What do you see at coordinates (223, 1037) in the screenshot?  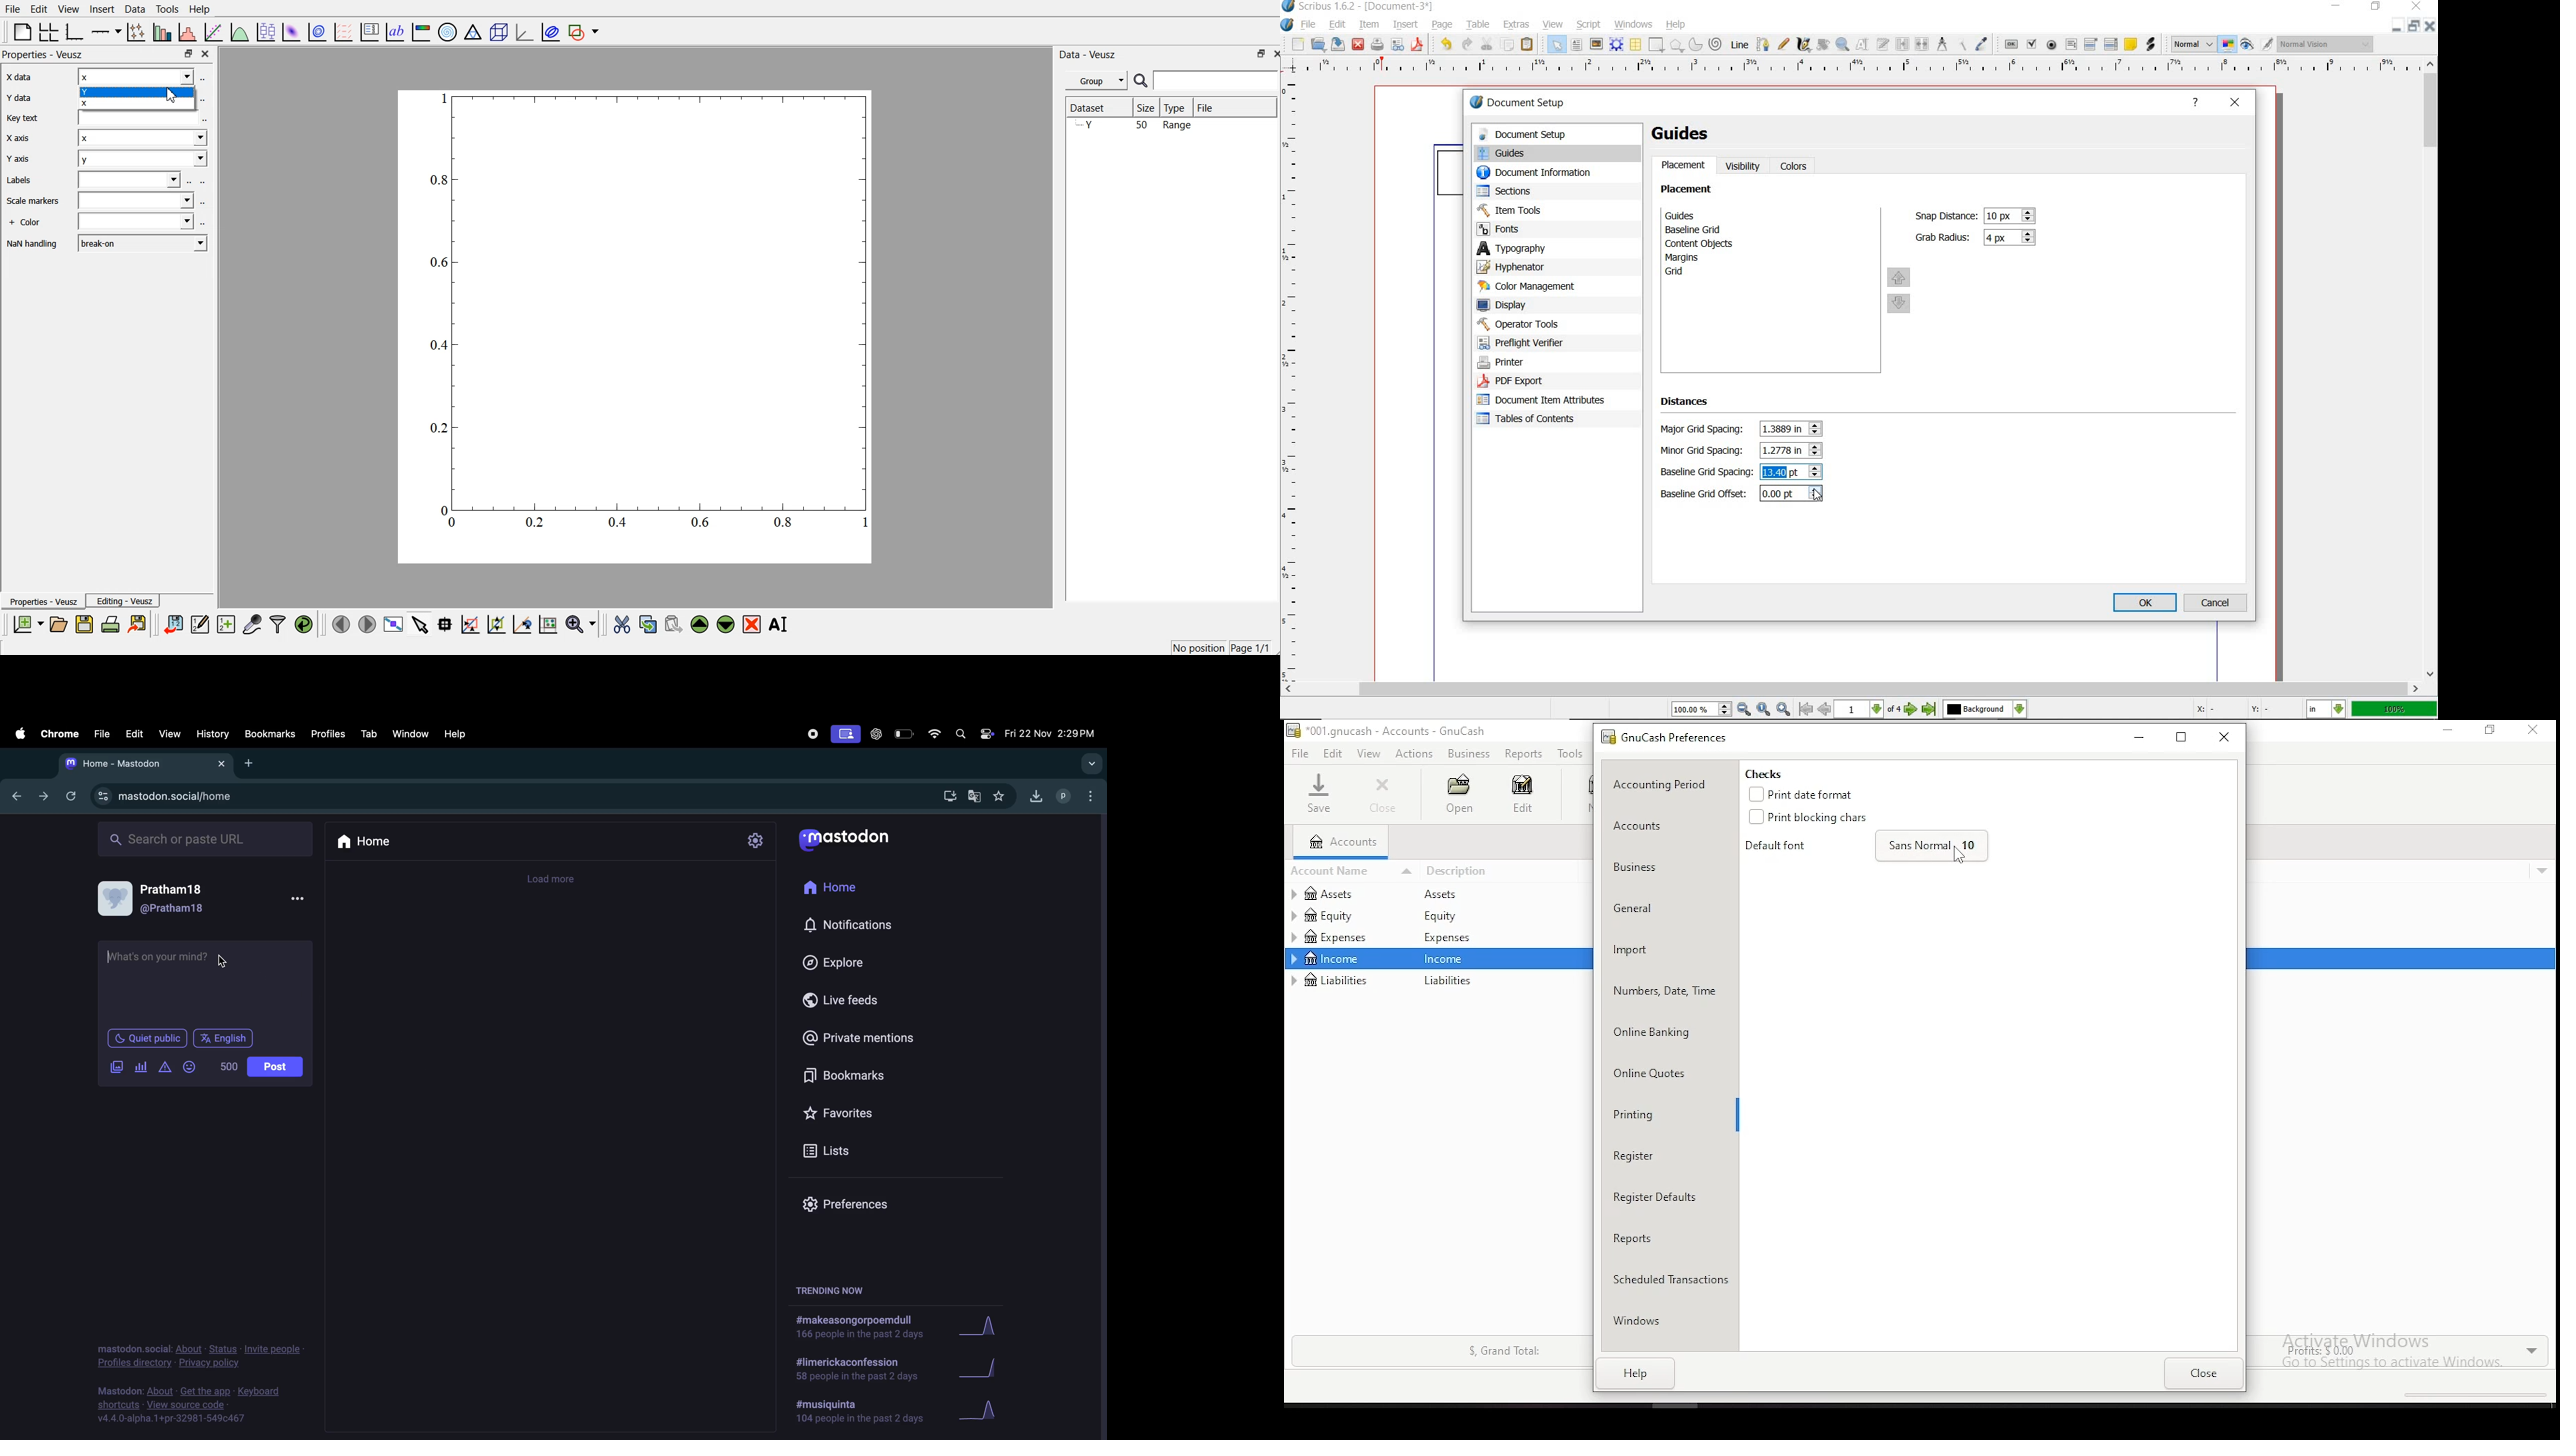 I see `english` at bounding box center [223, 1037].